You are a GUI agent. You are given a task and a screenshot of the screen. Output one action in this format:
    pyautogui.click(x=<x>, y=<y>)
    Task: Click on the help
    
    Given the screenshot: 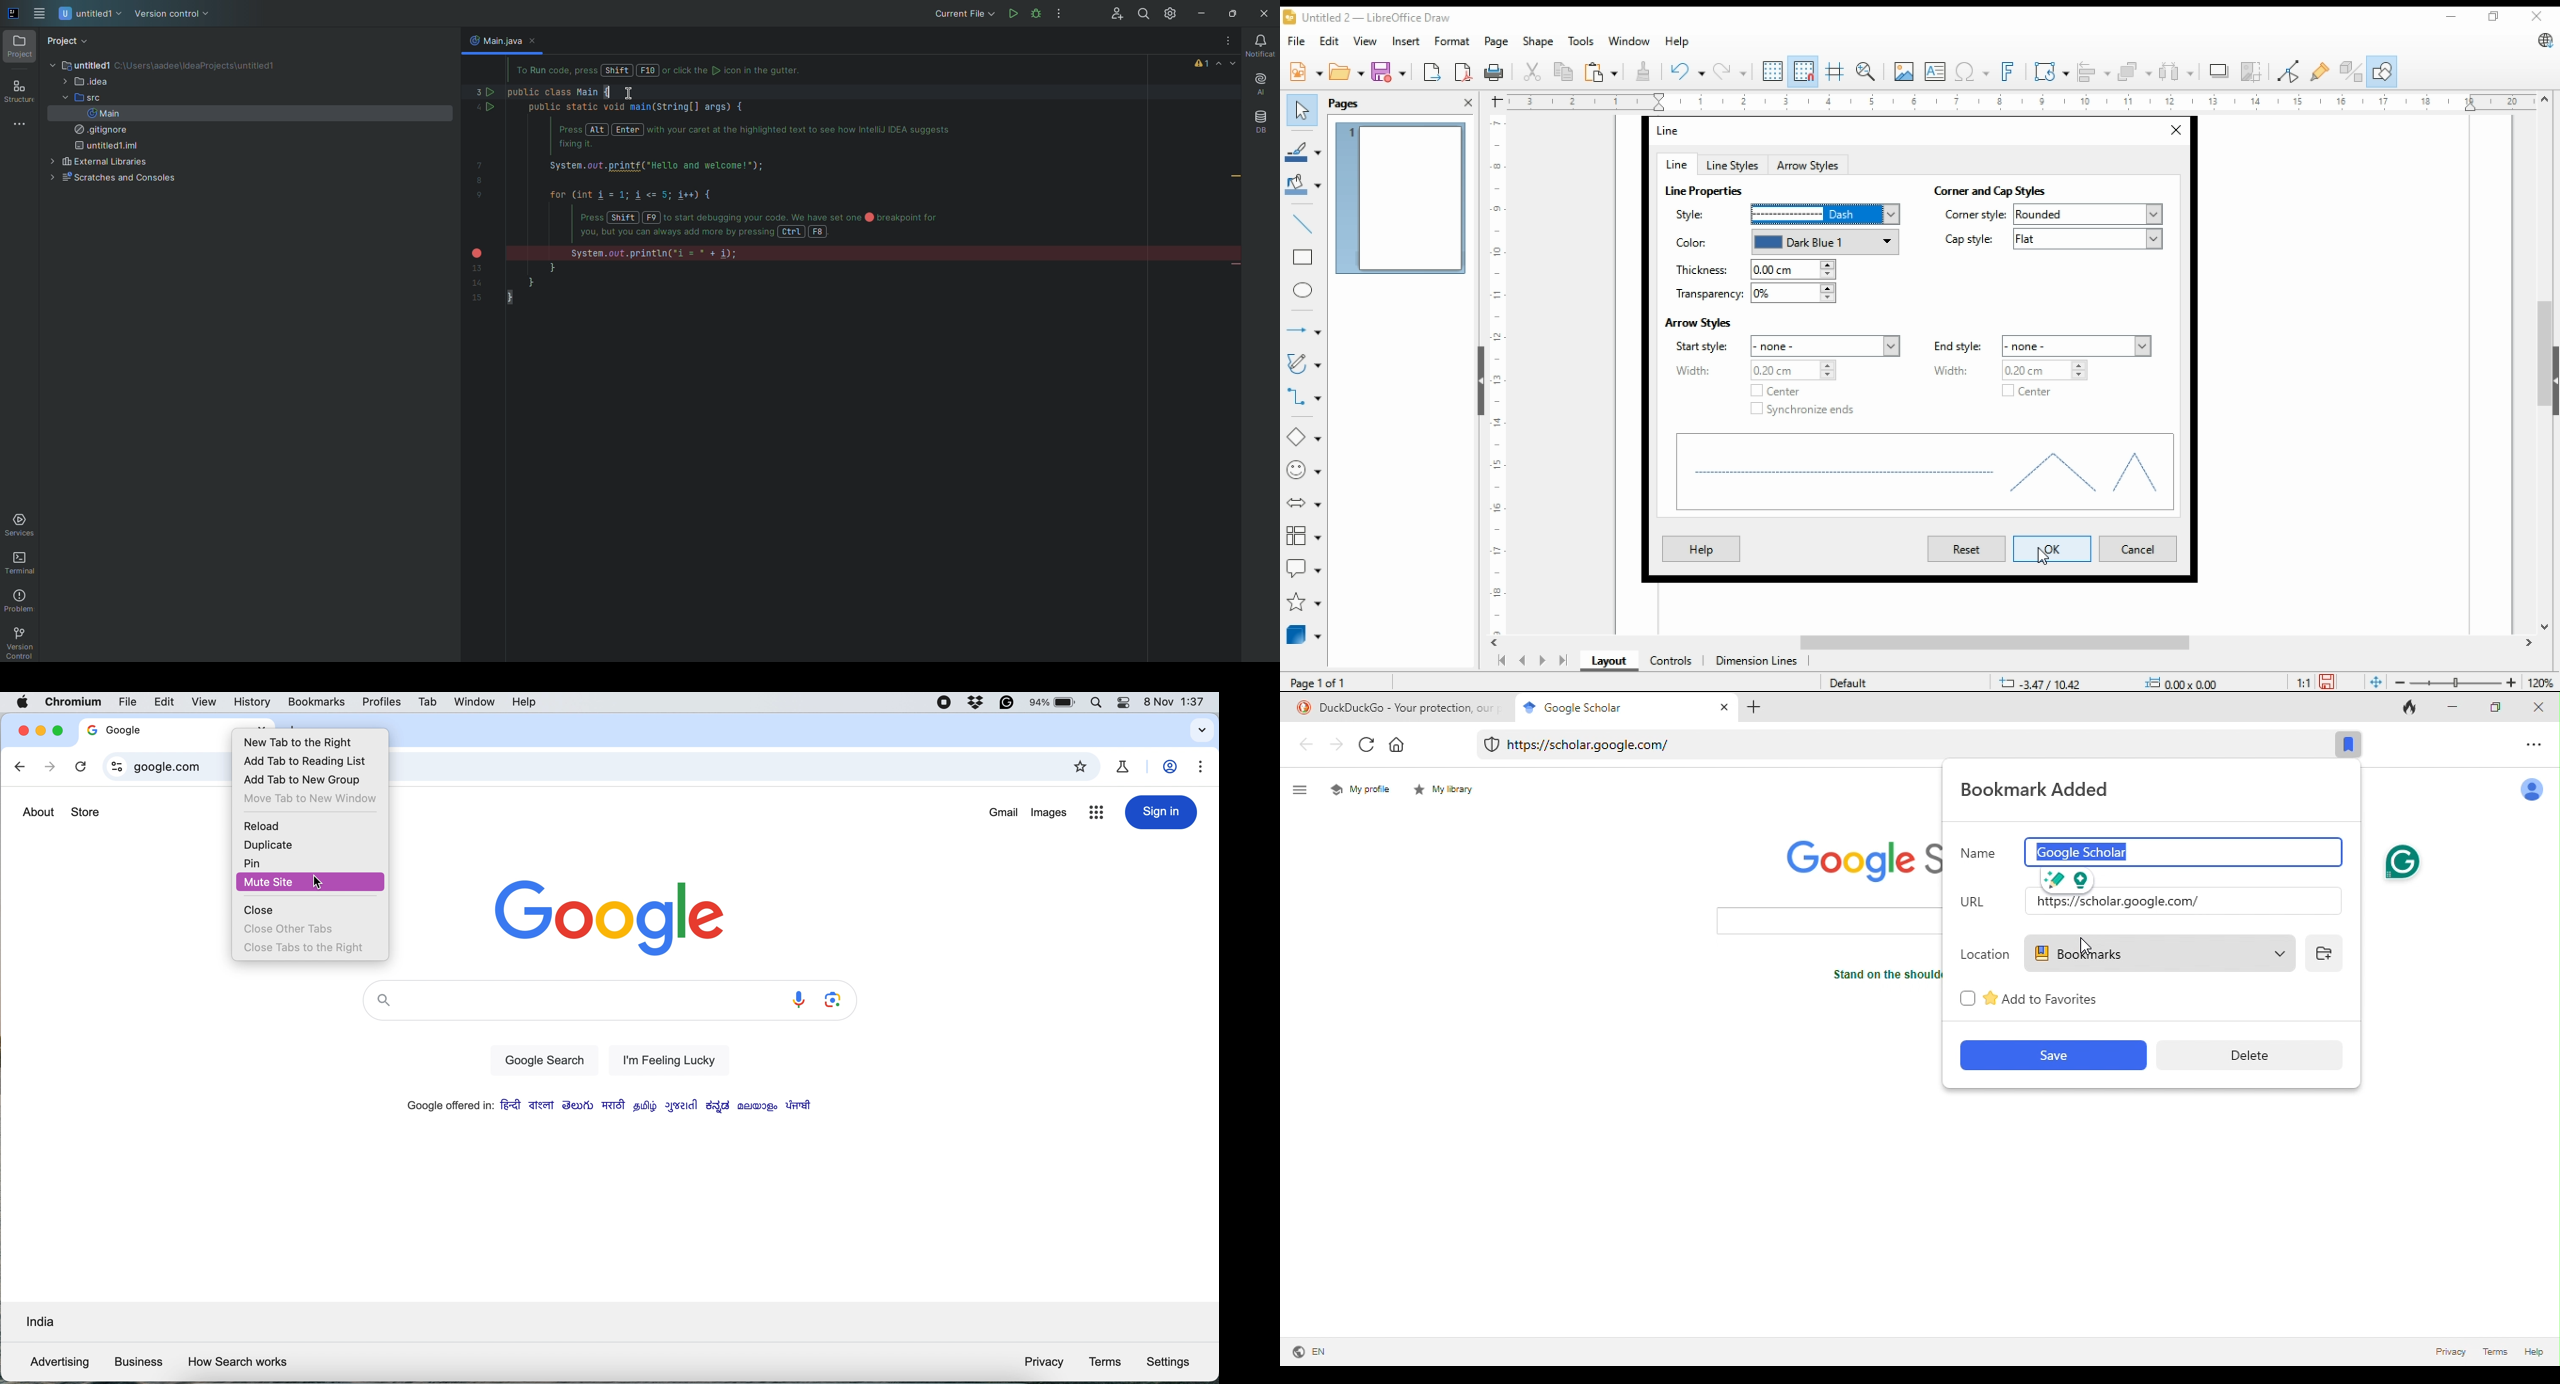 What is the action you would take?
    pyautogui.click(x=2533, y=1354)
    